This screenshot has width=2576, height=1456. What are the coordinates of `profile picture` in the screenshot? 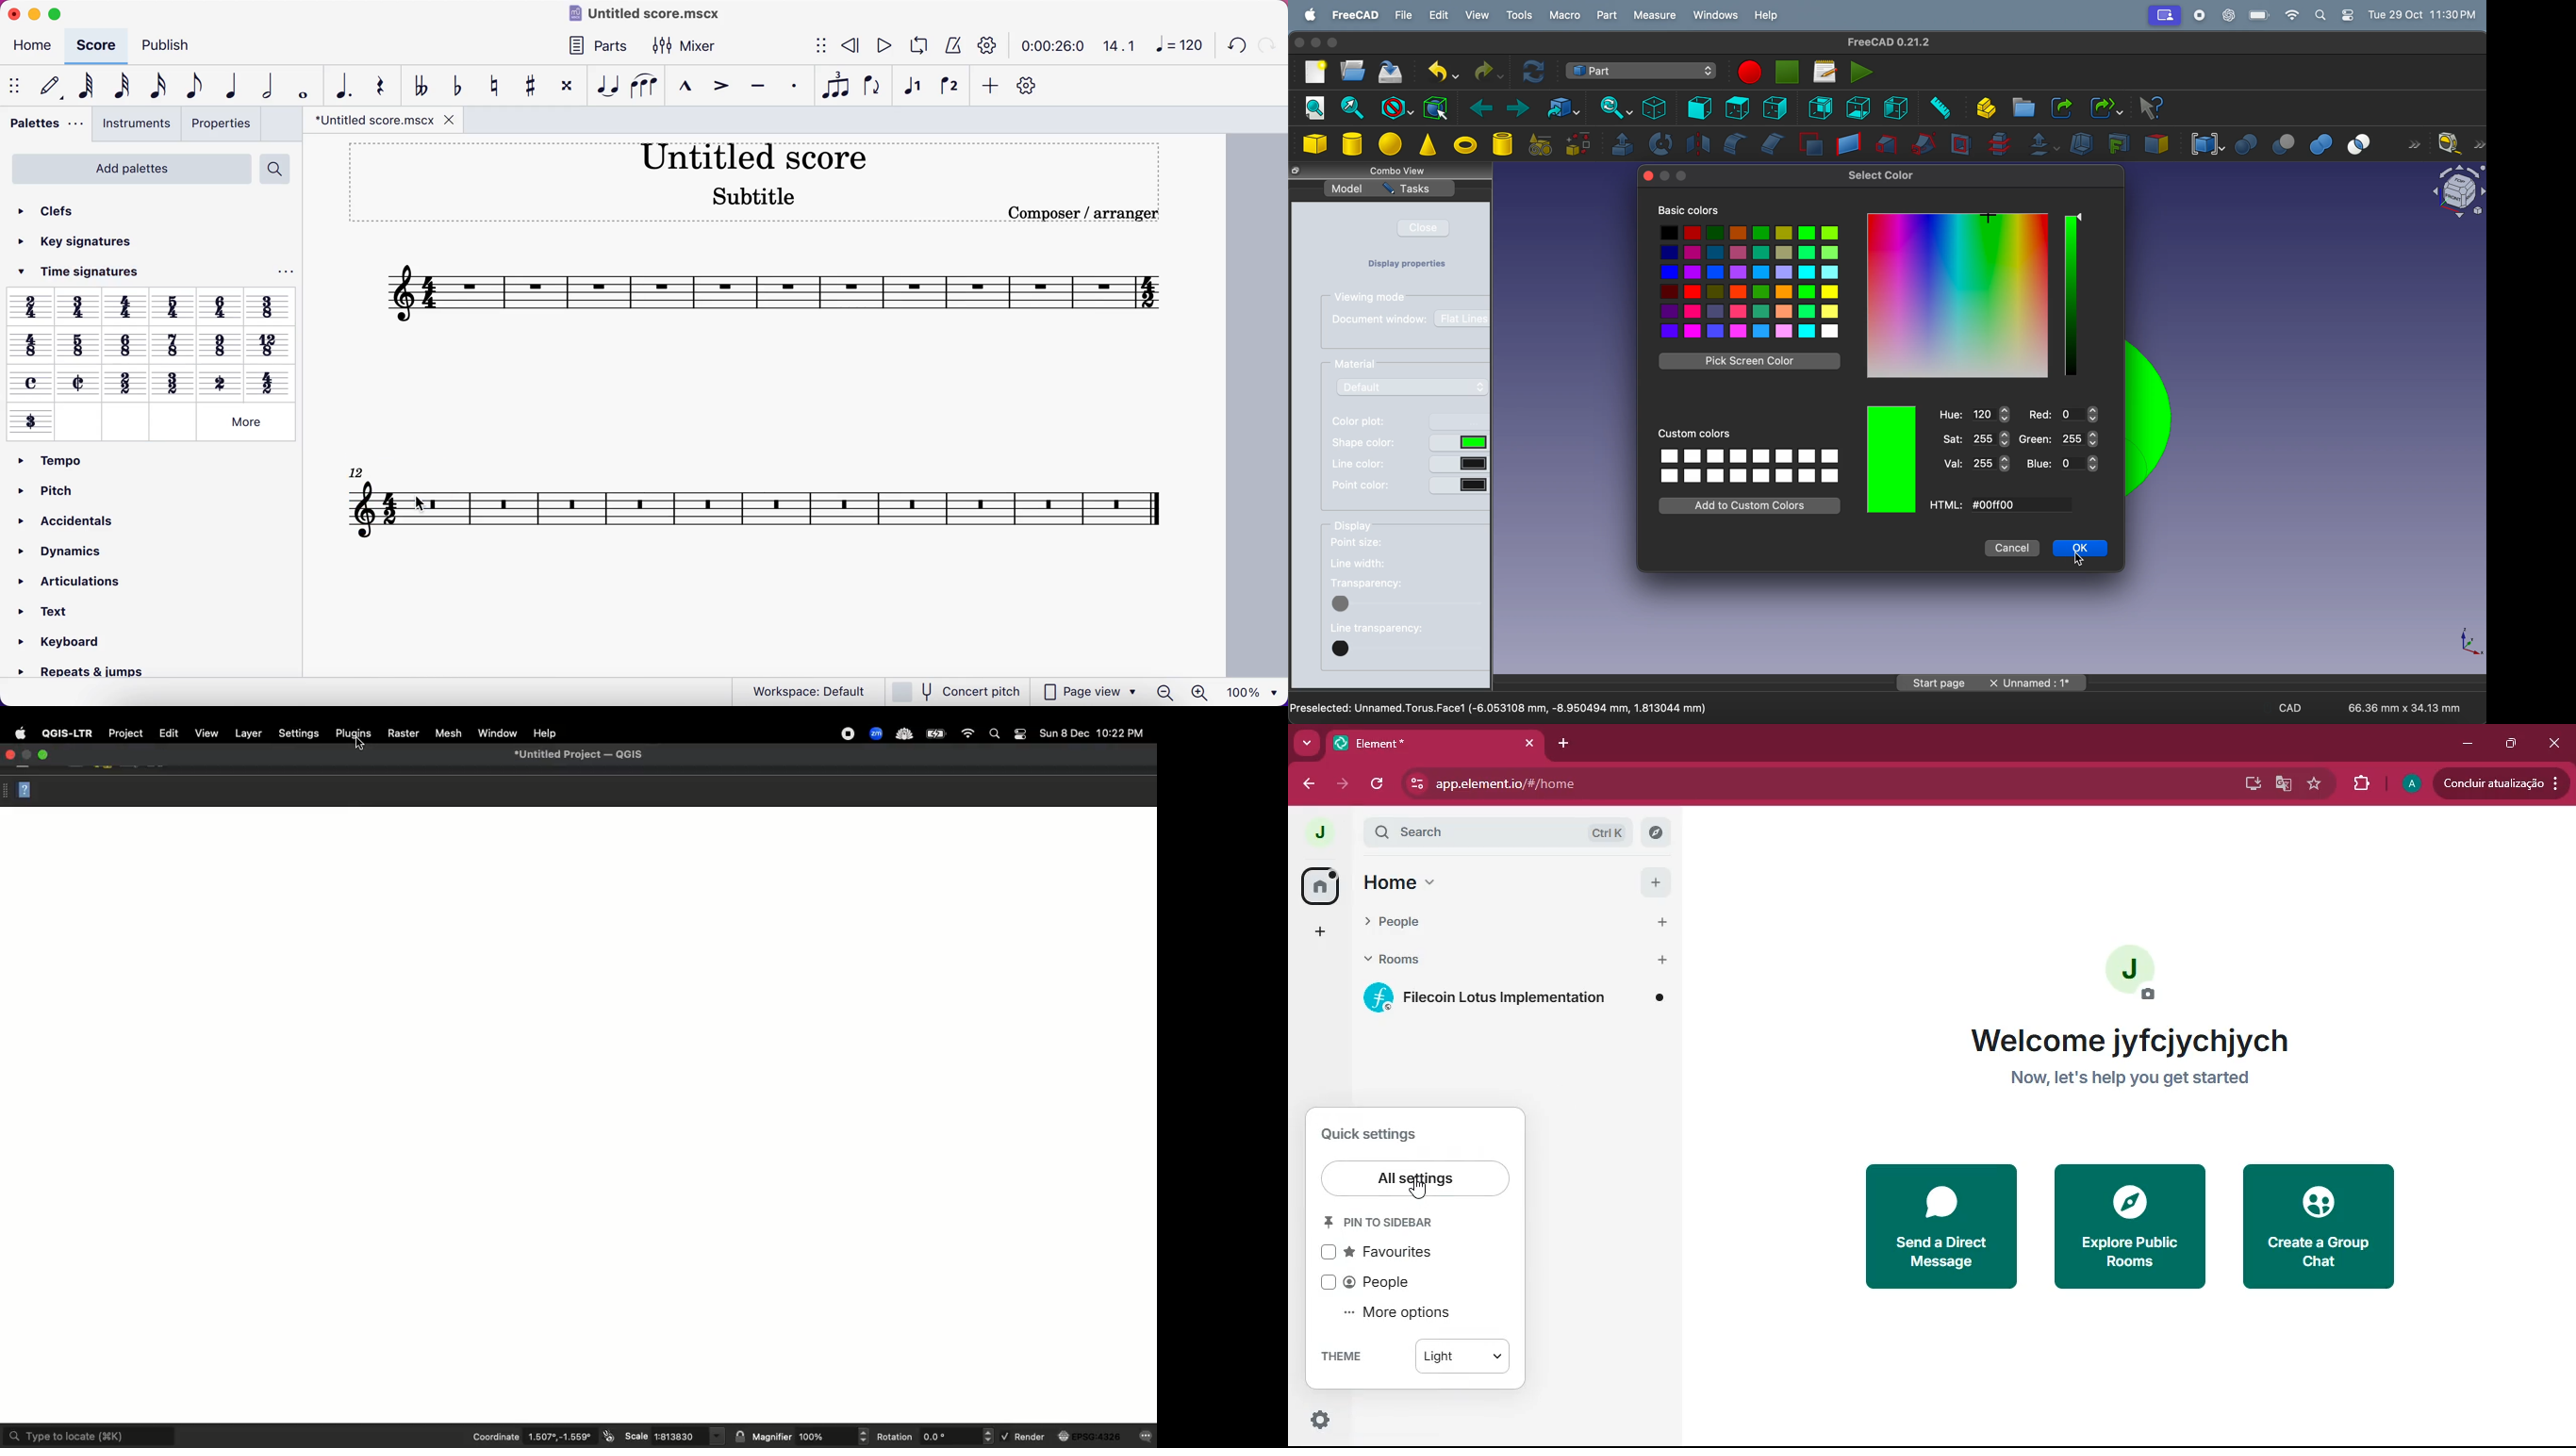 It's located at (1319, 831).